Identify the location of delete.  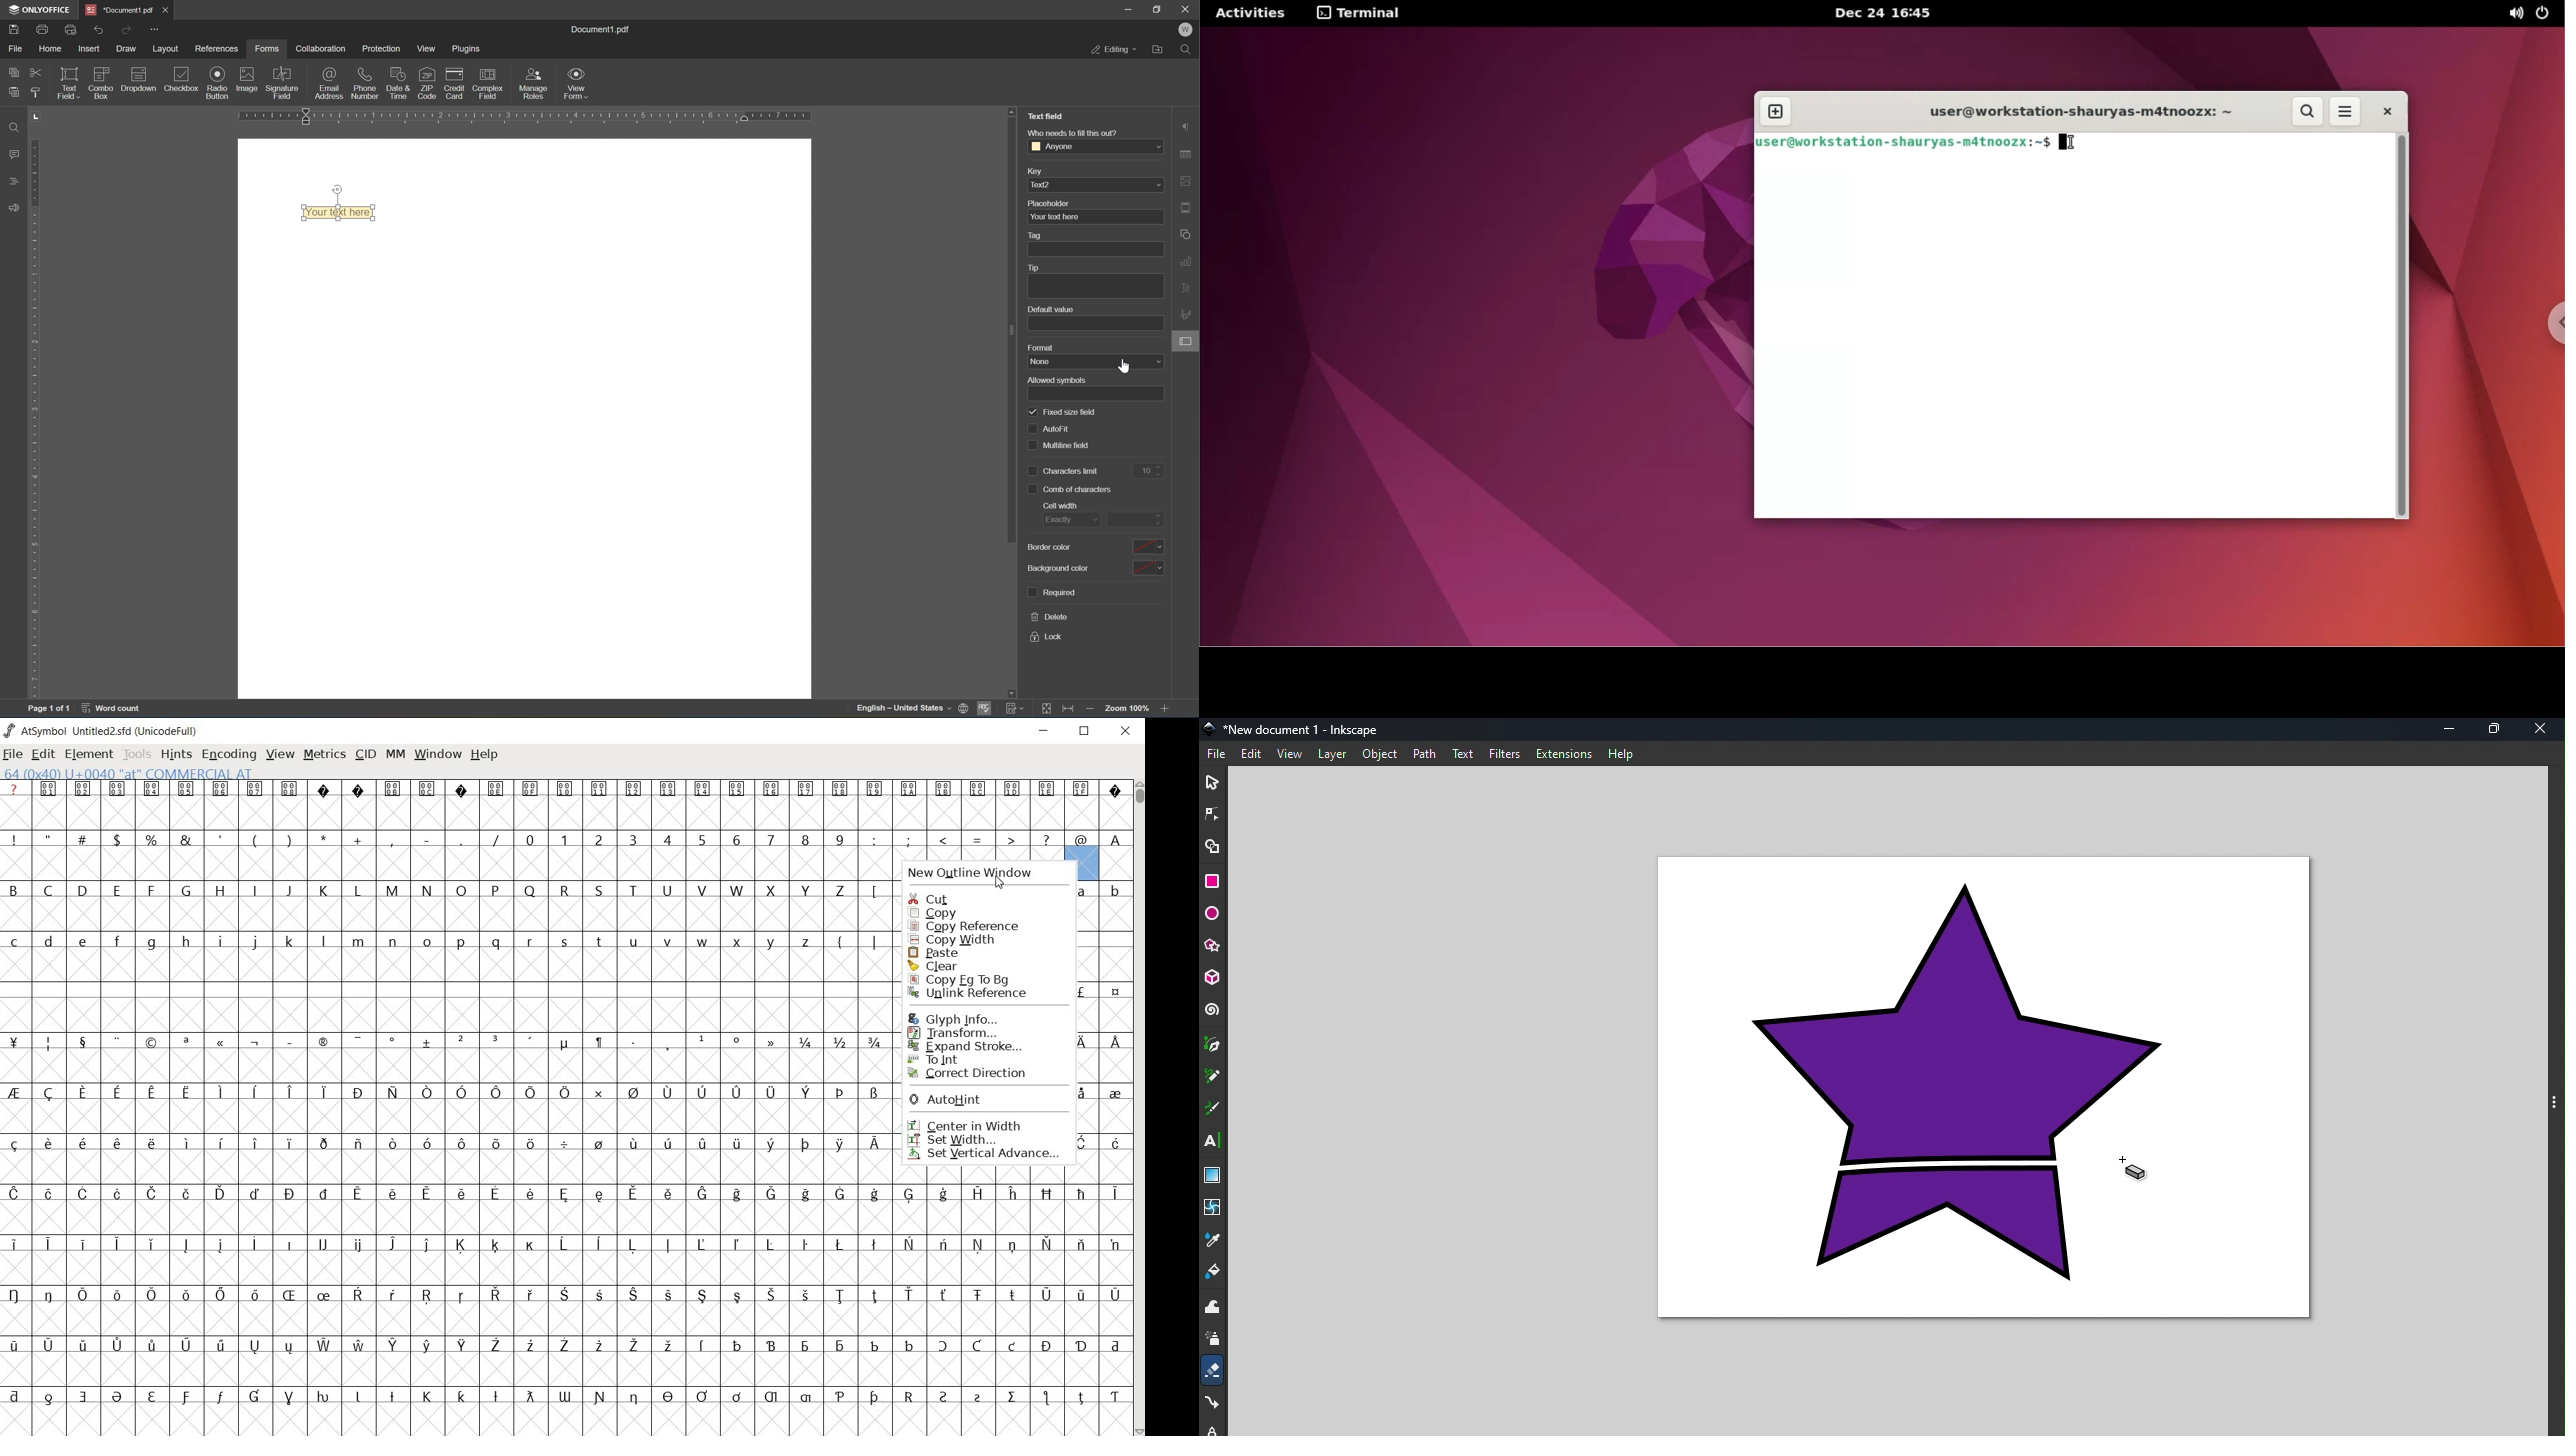
(1047, 616).